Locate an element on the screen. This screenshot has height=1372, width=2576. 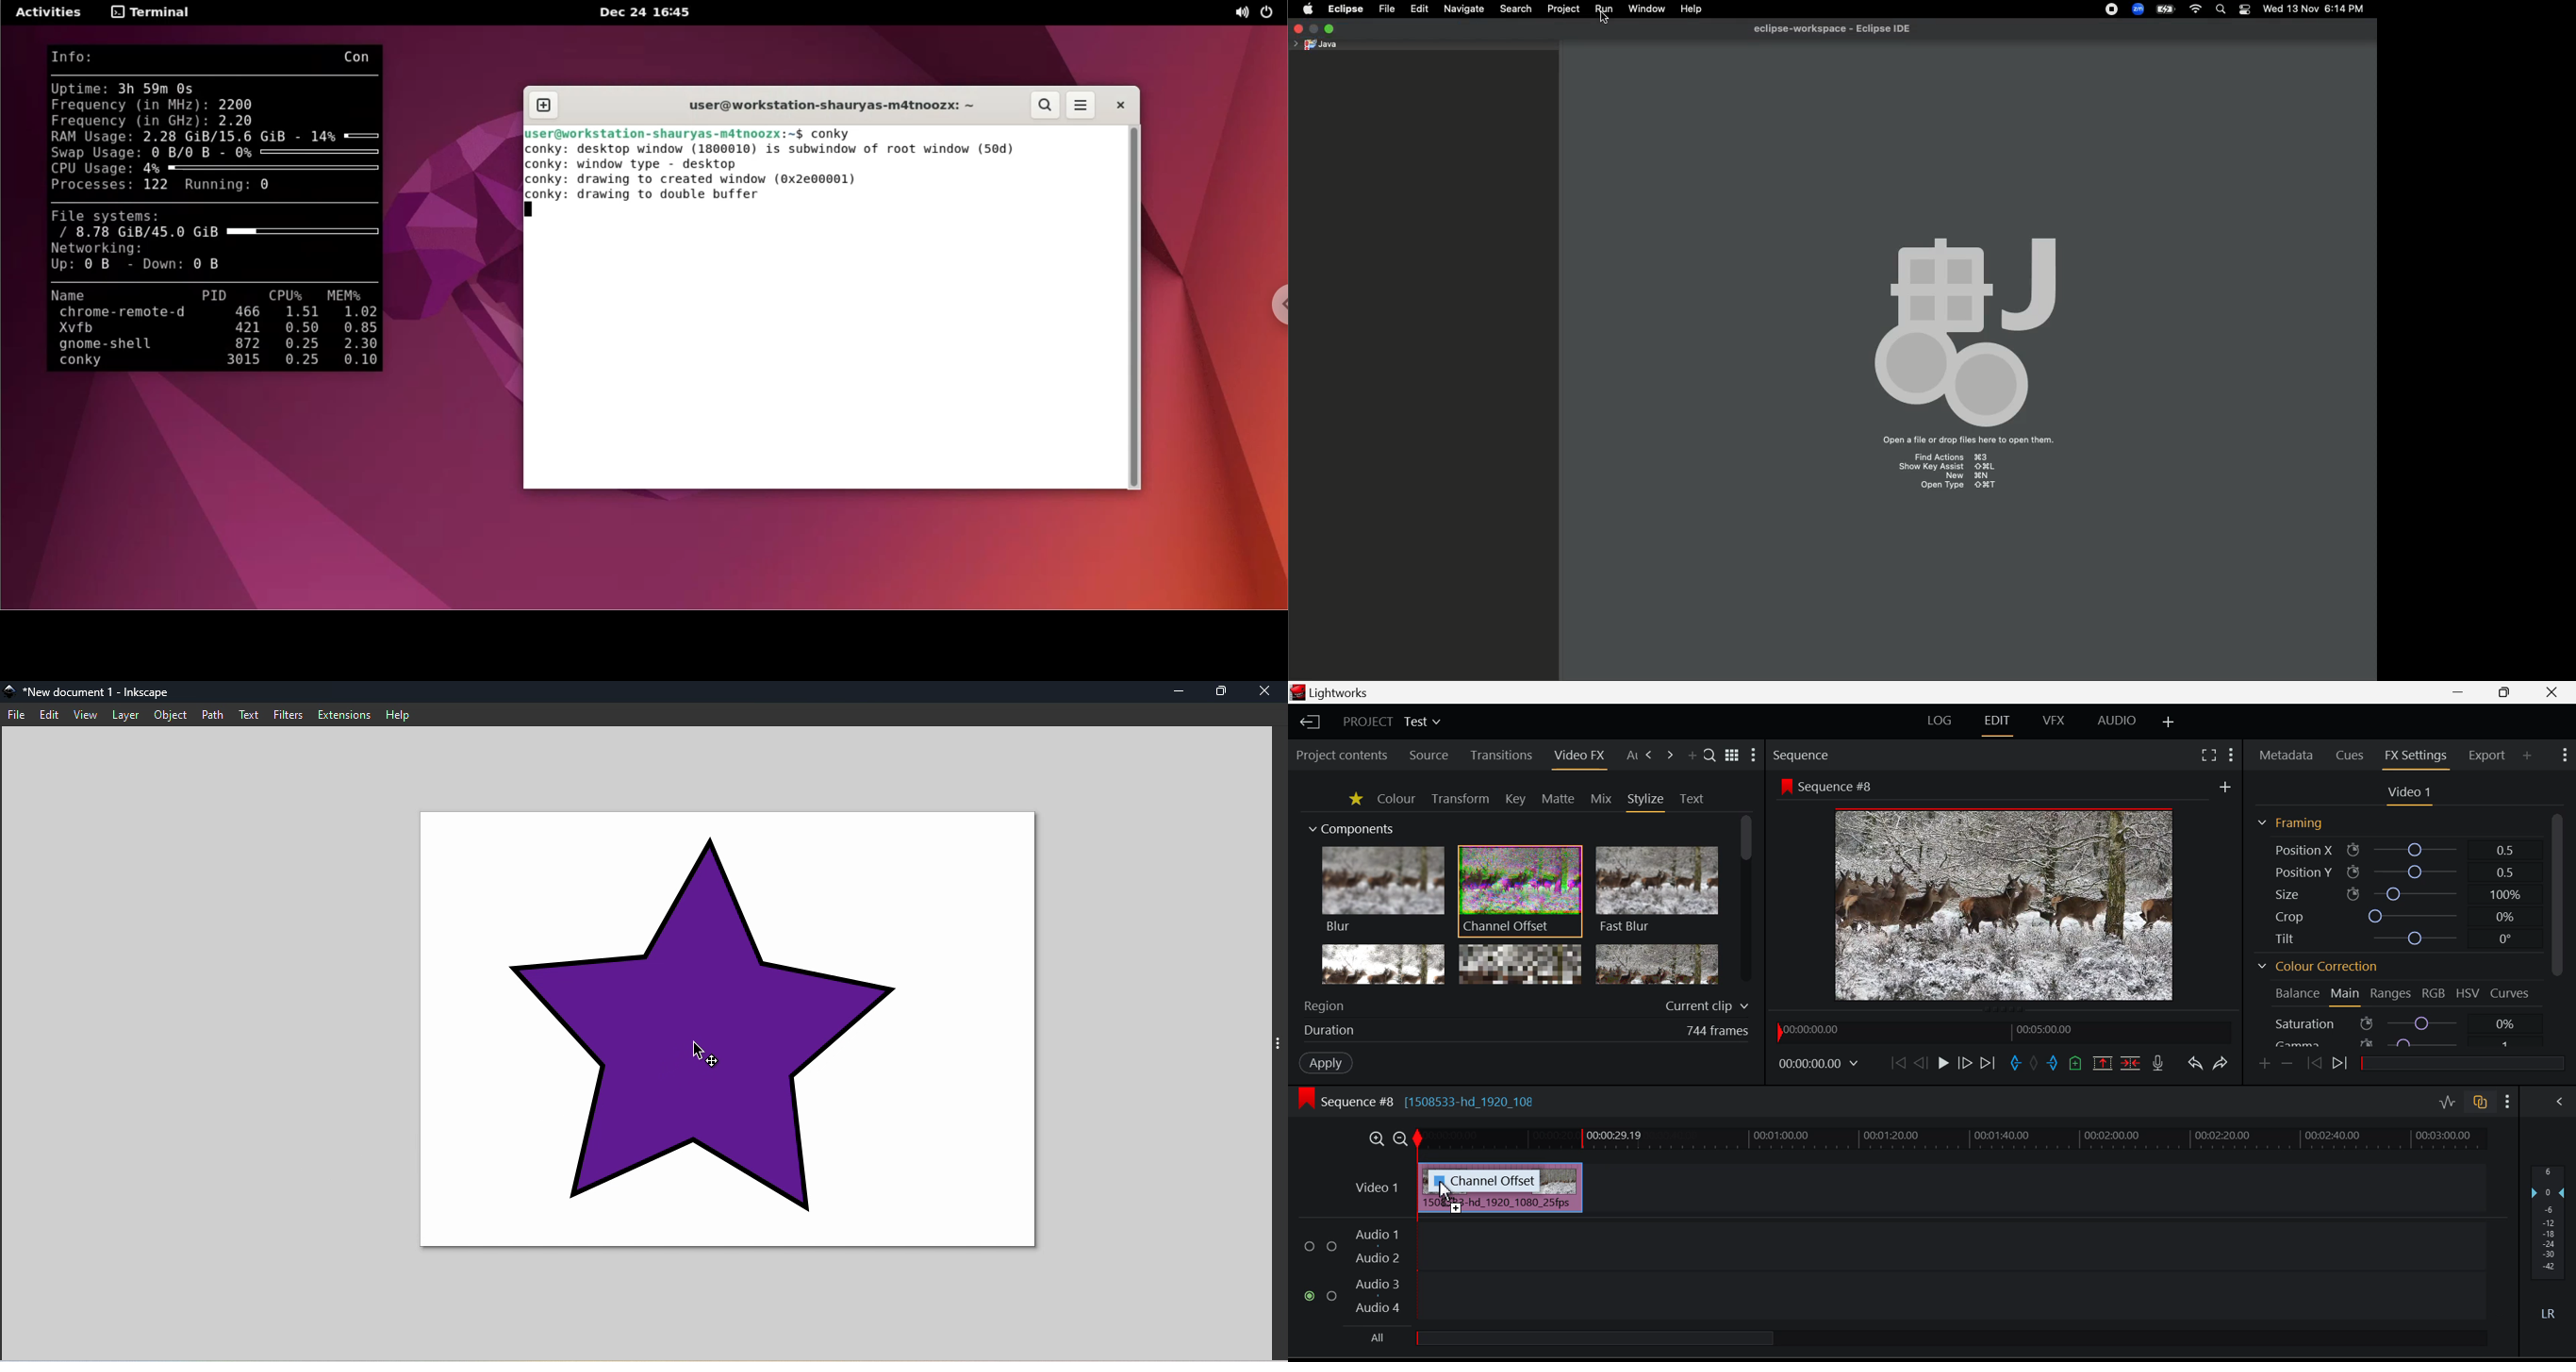
Position X is located at coordinates (2398, 849).